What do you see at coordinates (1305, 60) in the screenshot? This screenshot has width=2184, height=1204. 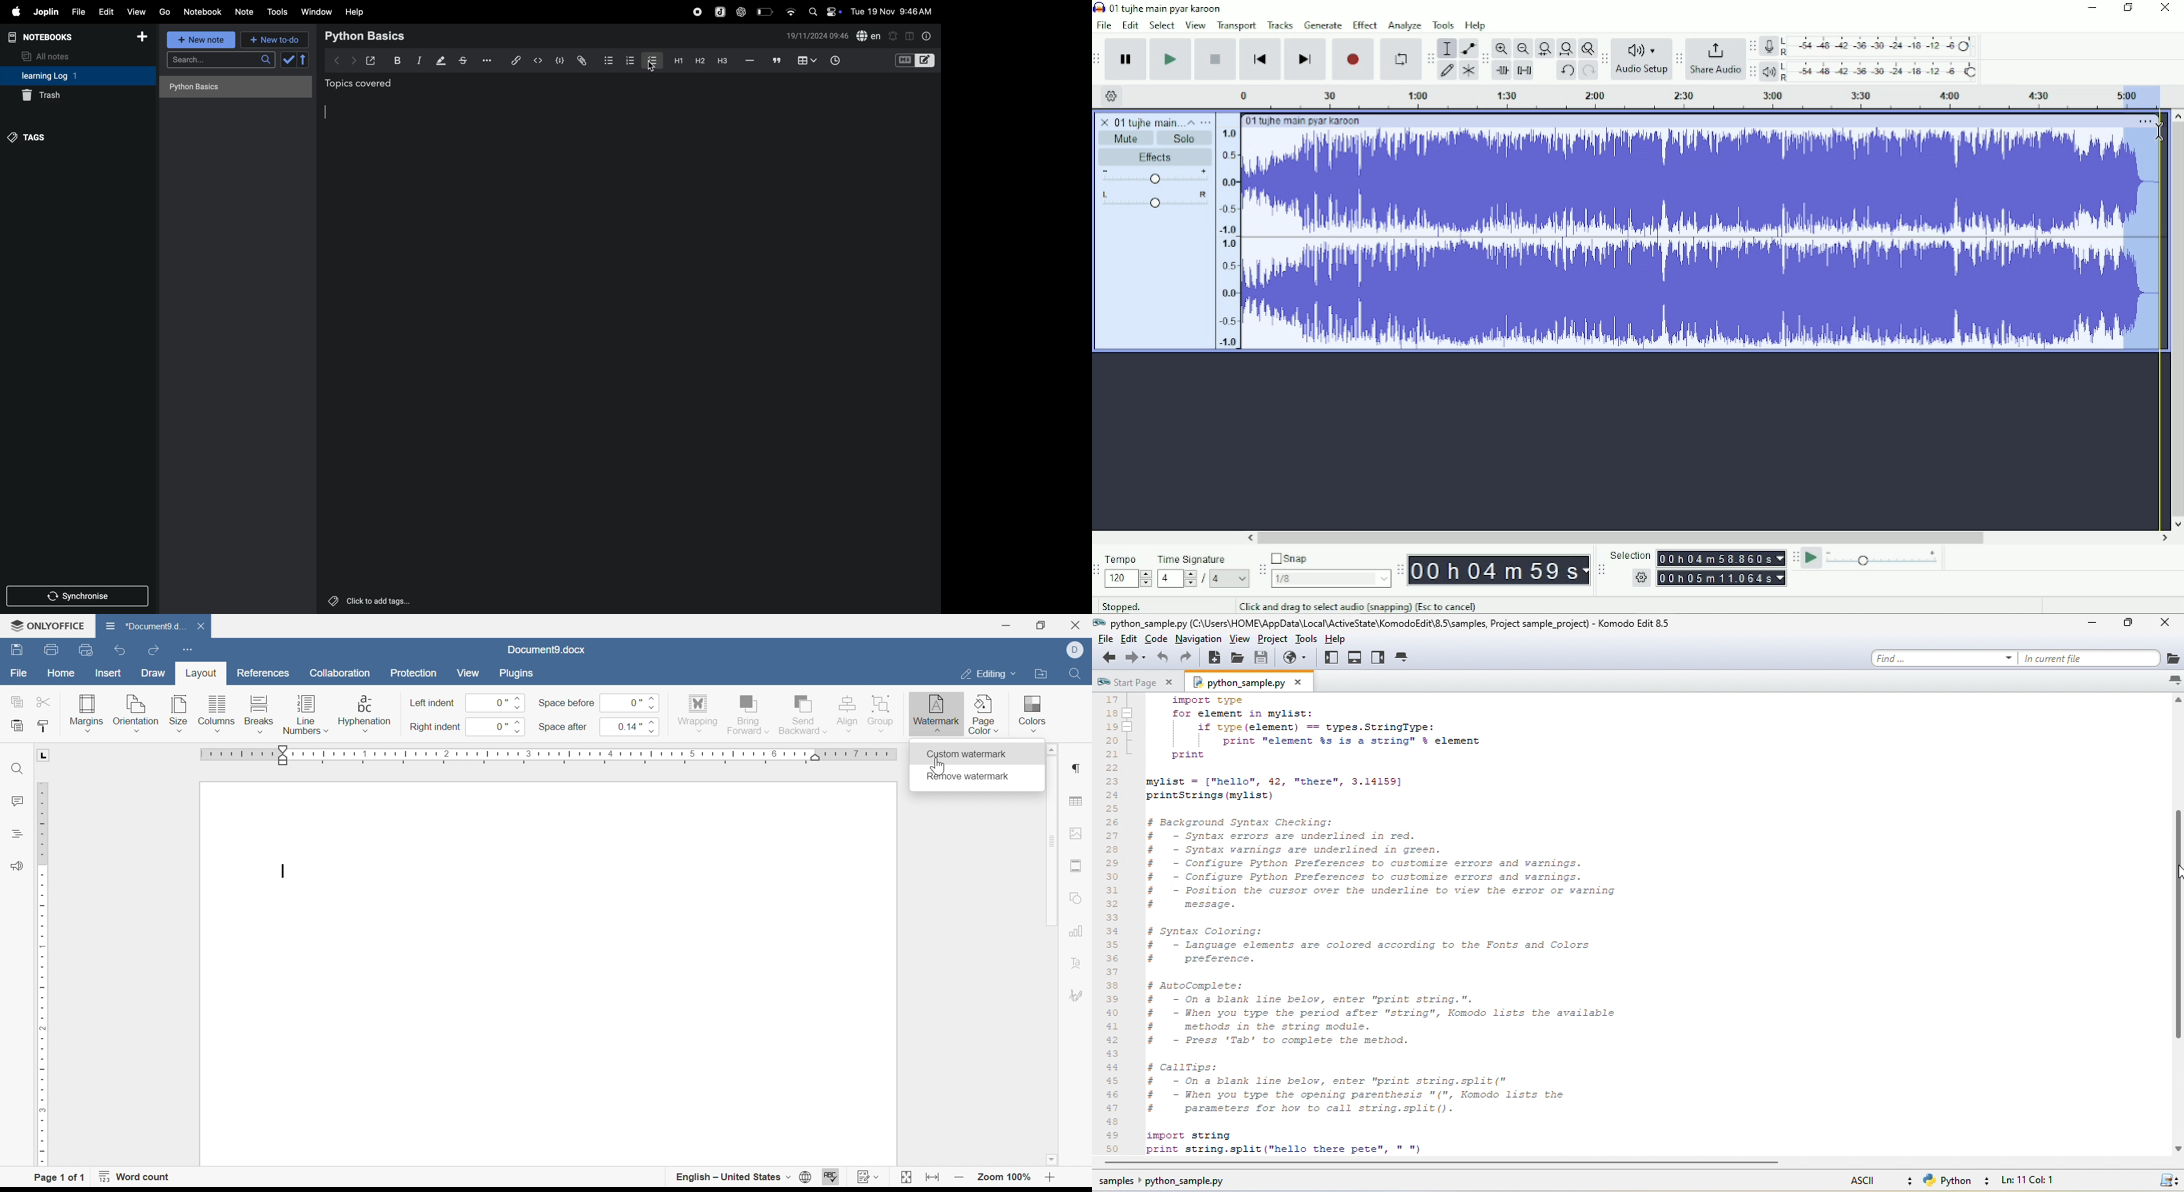 I see `Skip to end` at bounding box center [1305, 60].